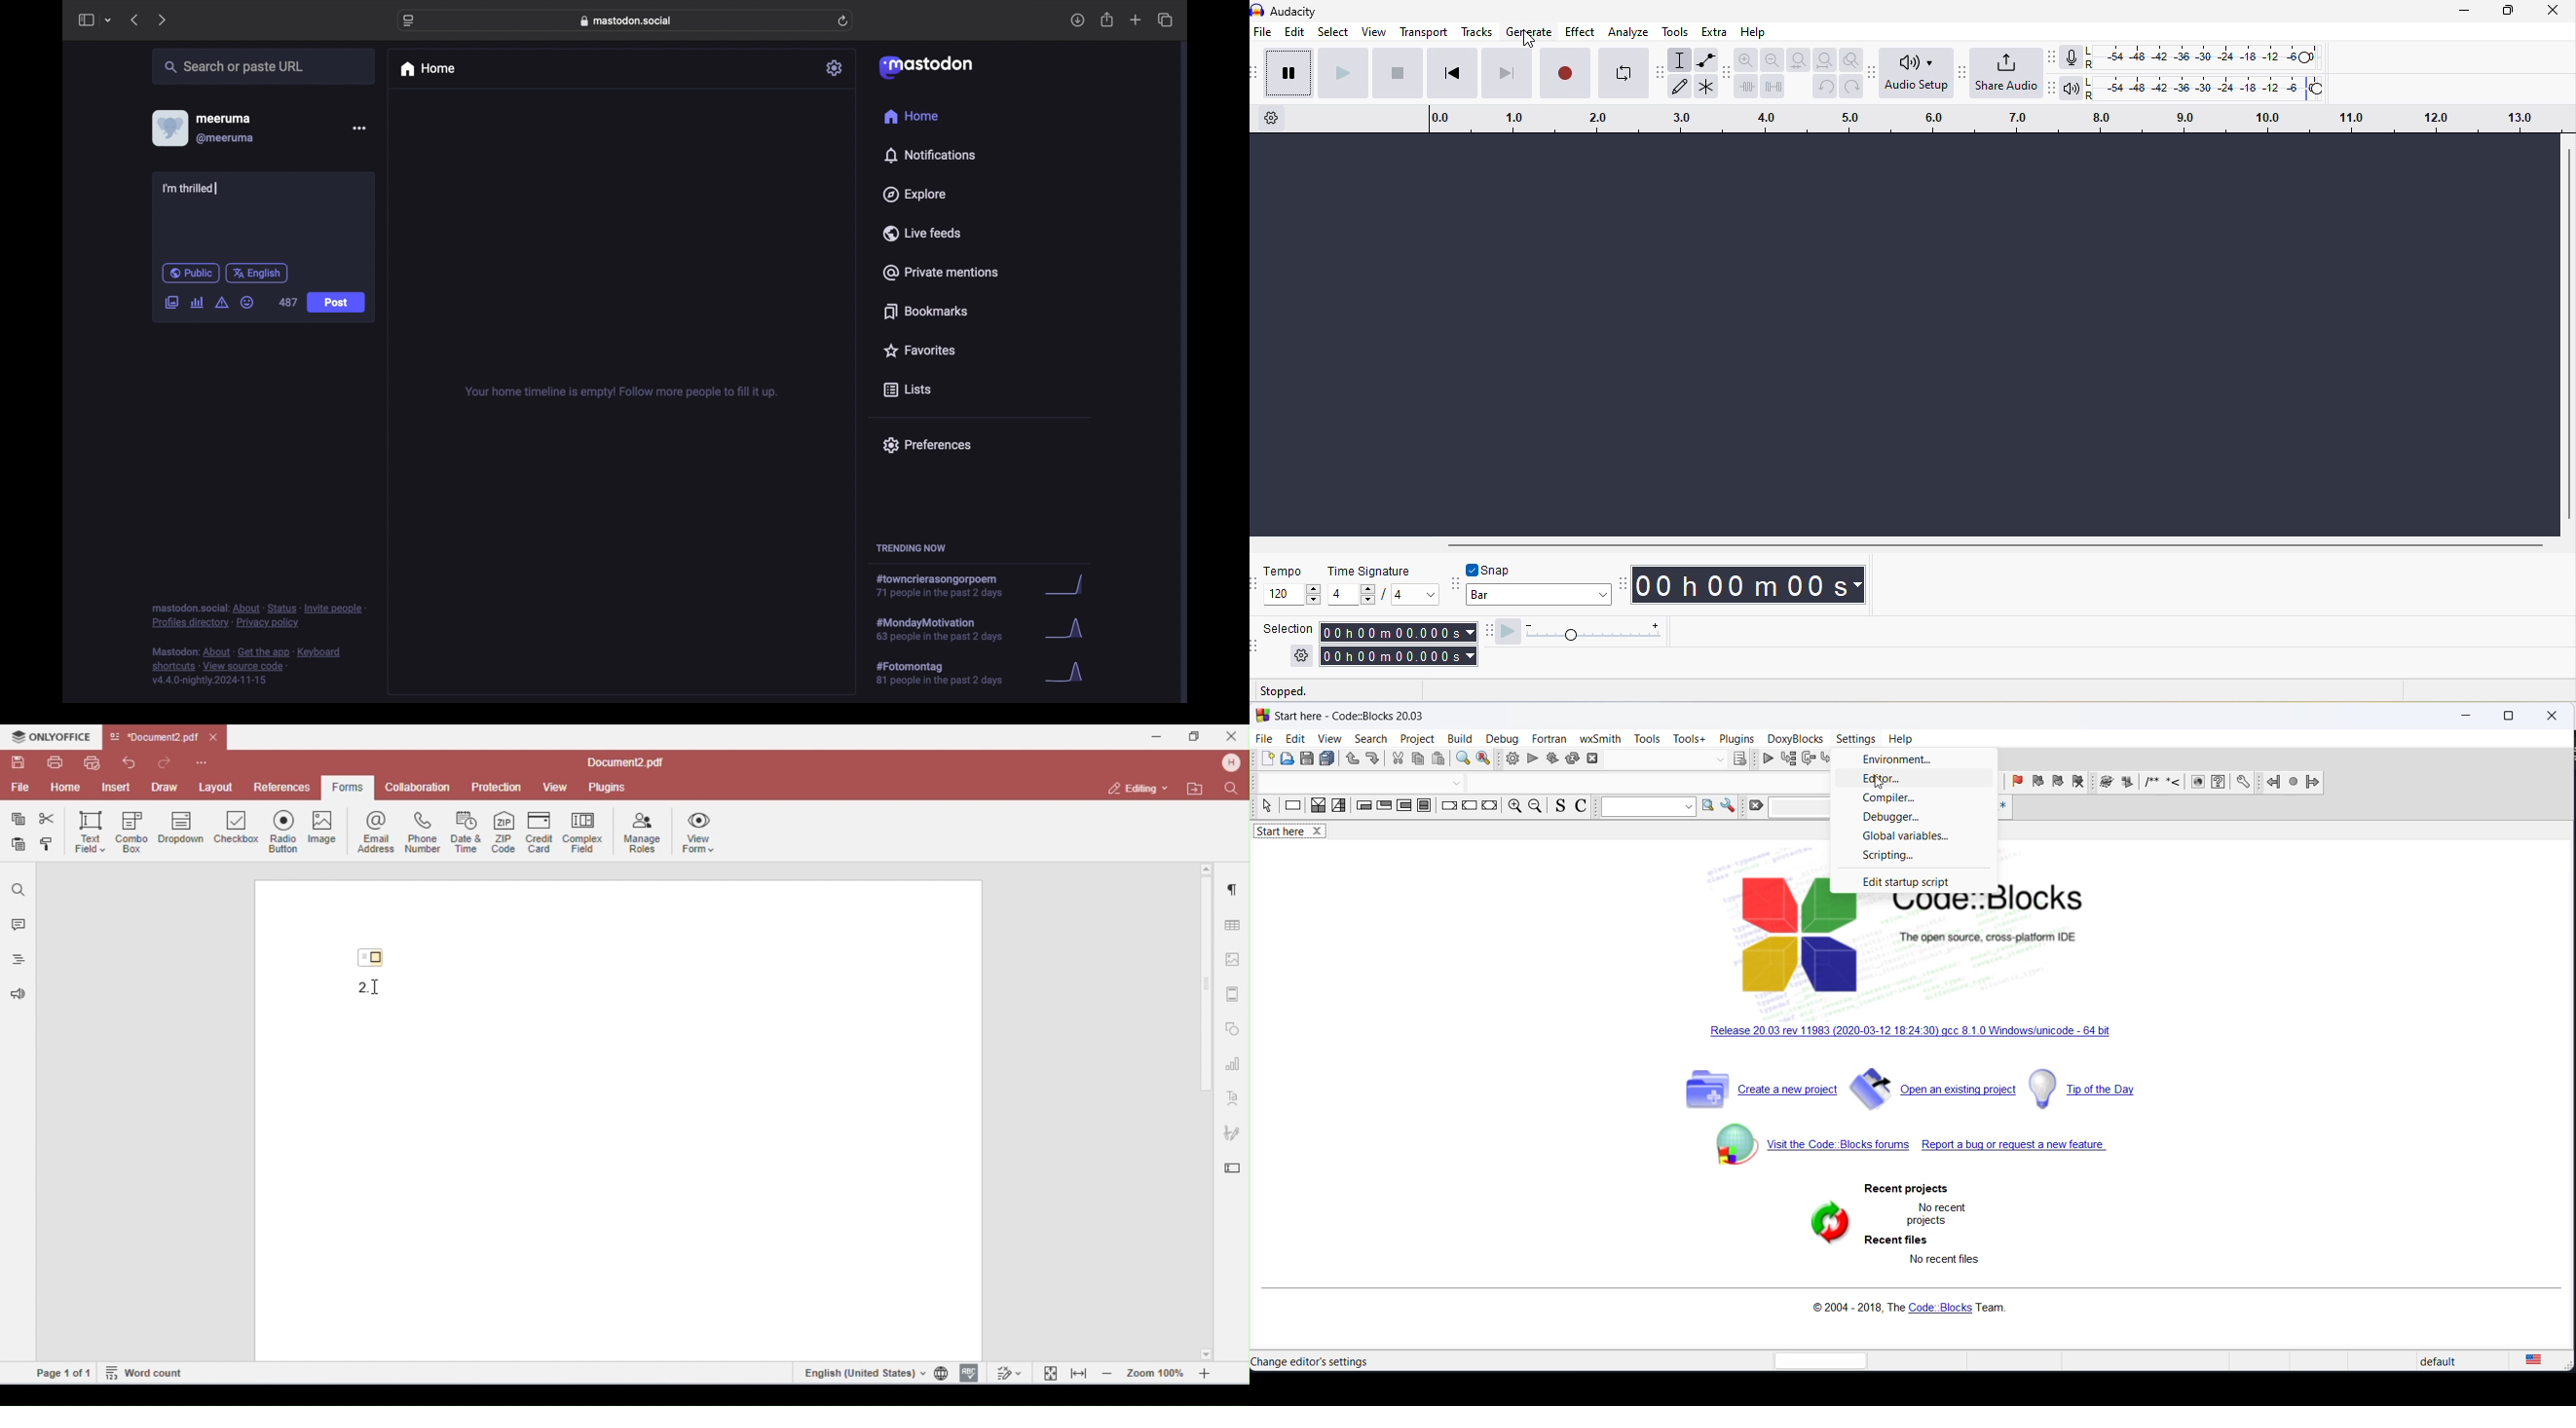  Describe the element at coordinates (2544, 1363) in the screenshot. I see `text languge` at that location.